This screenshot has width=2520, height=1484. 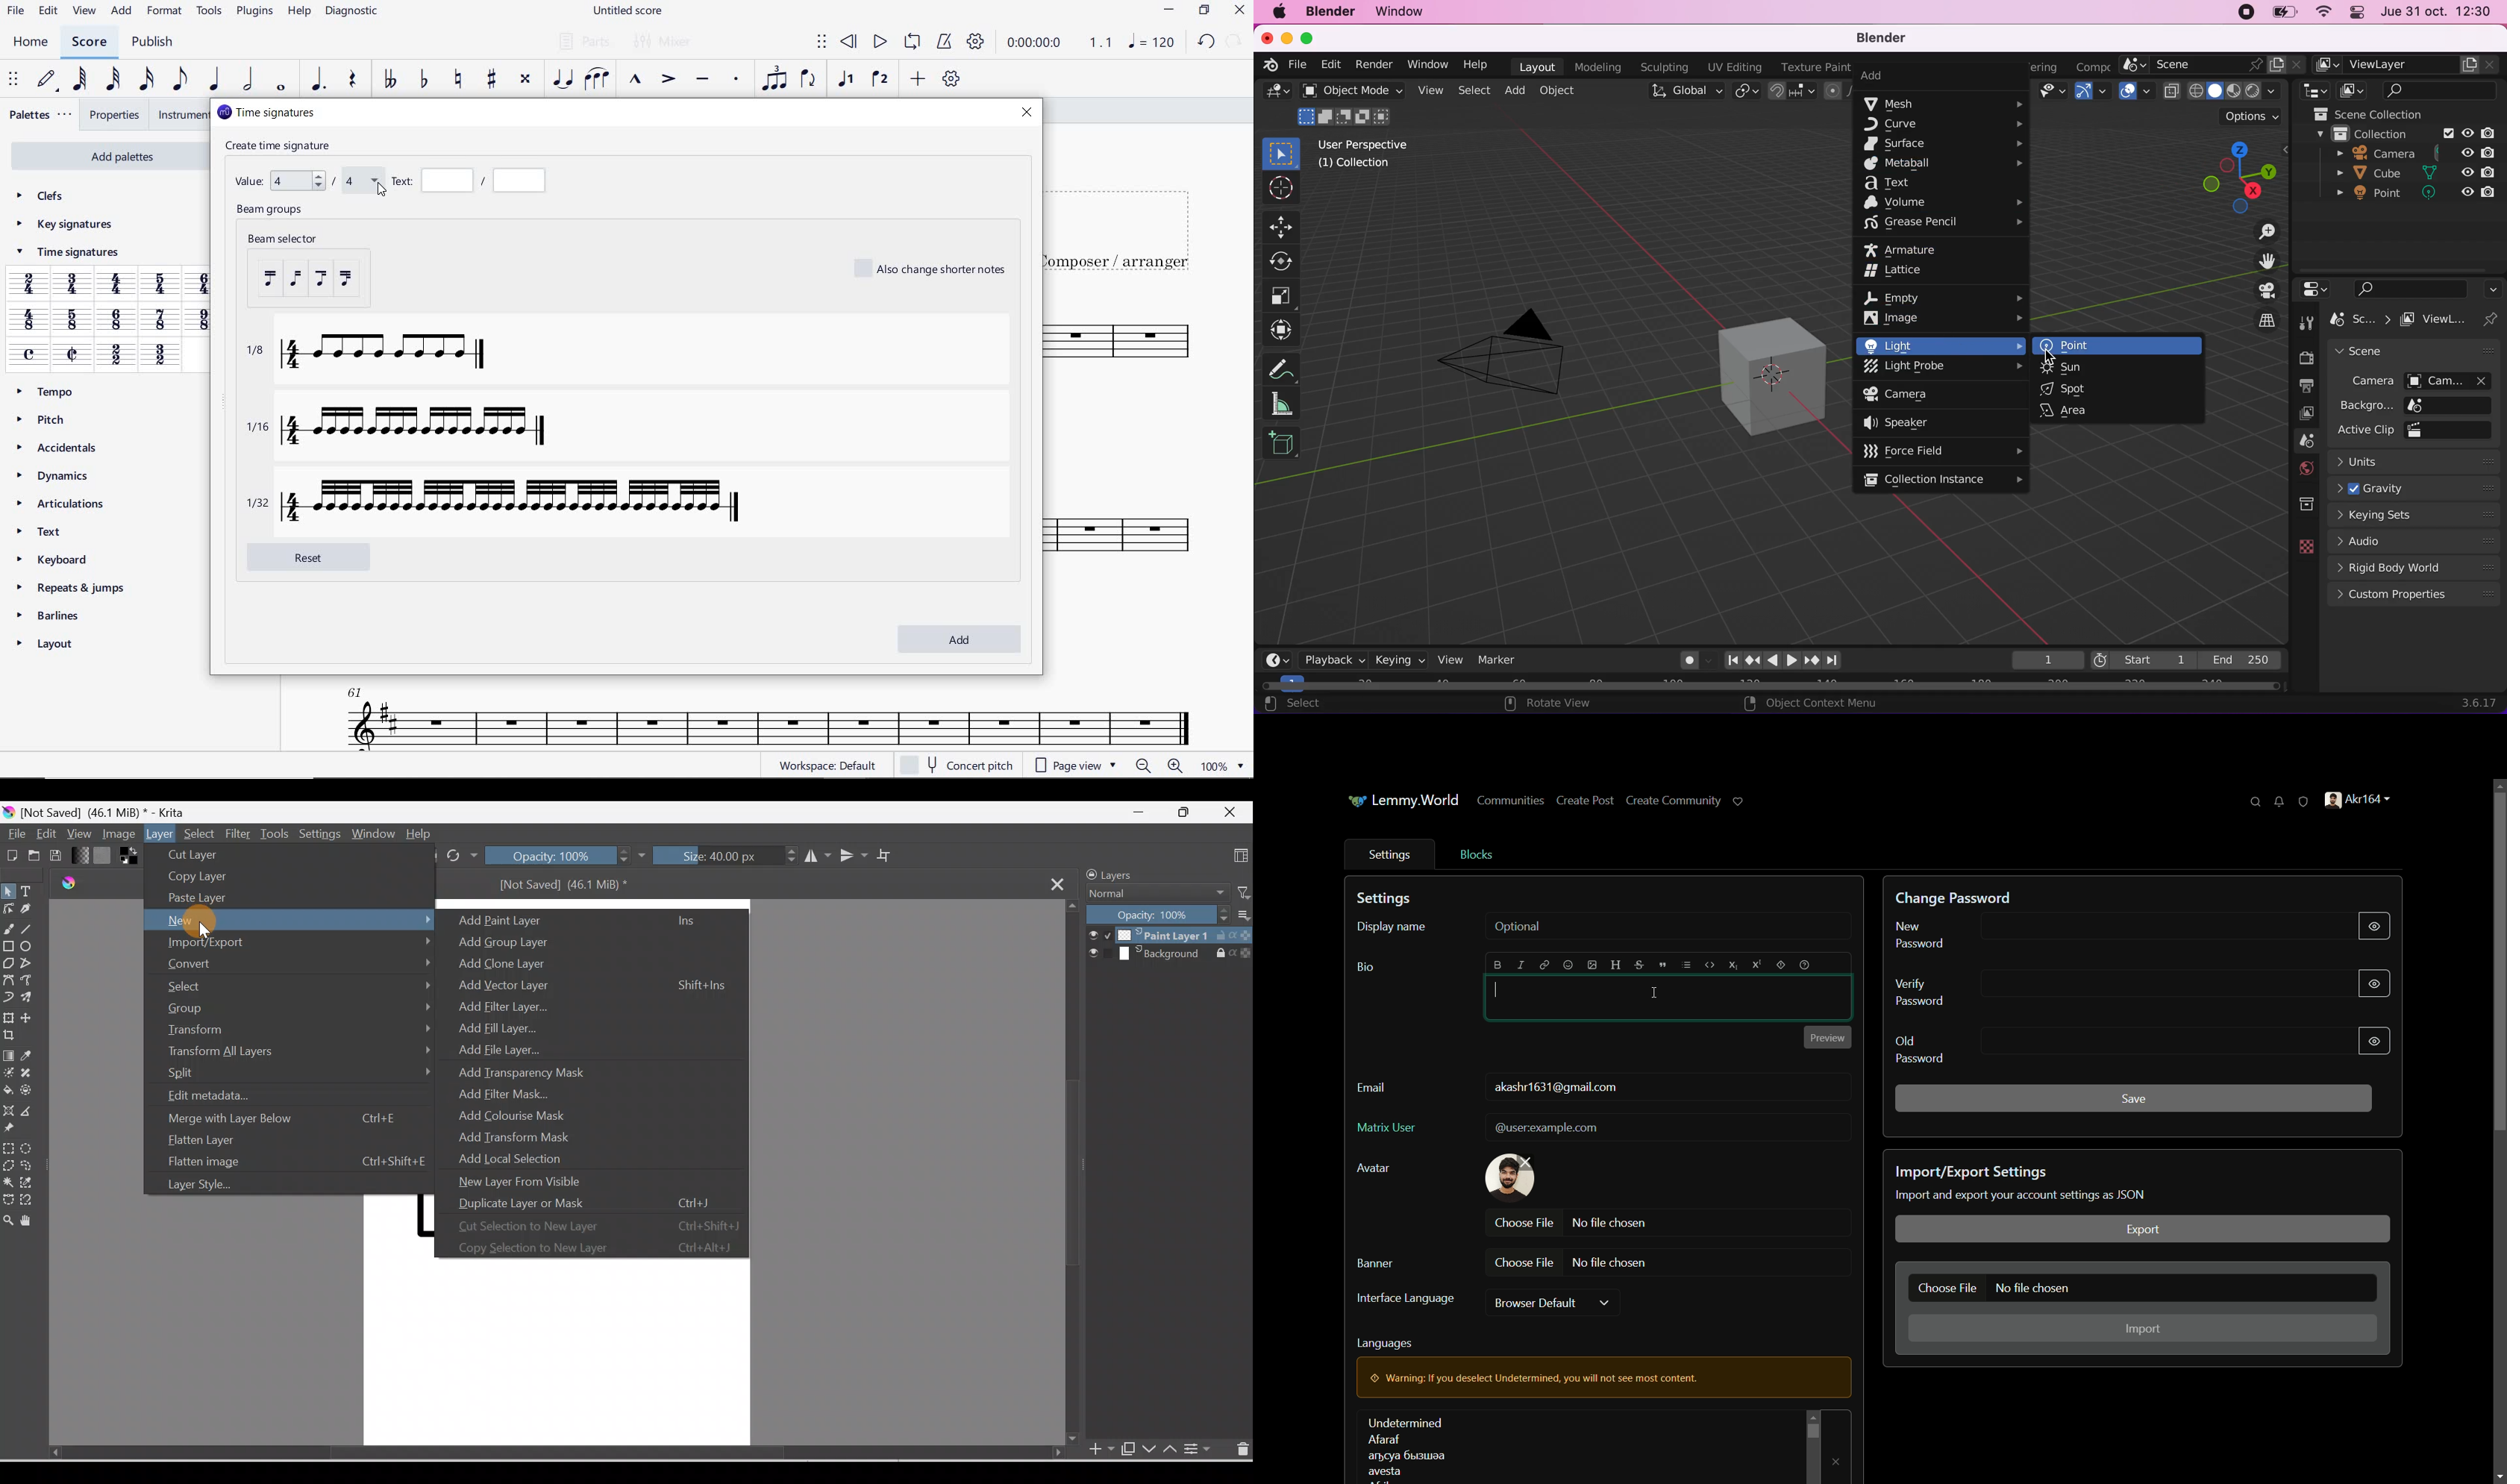 What do you see at coordinates (977, 44) in the screenshot?
I see `PLAYBACK SETTINGS` at bounding box center [977, 44].